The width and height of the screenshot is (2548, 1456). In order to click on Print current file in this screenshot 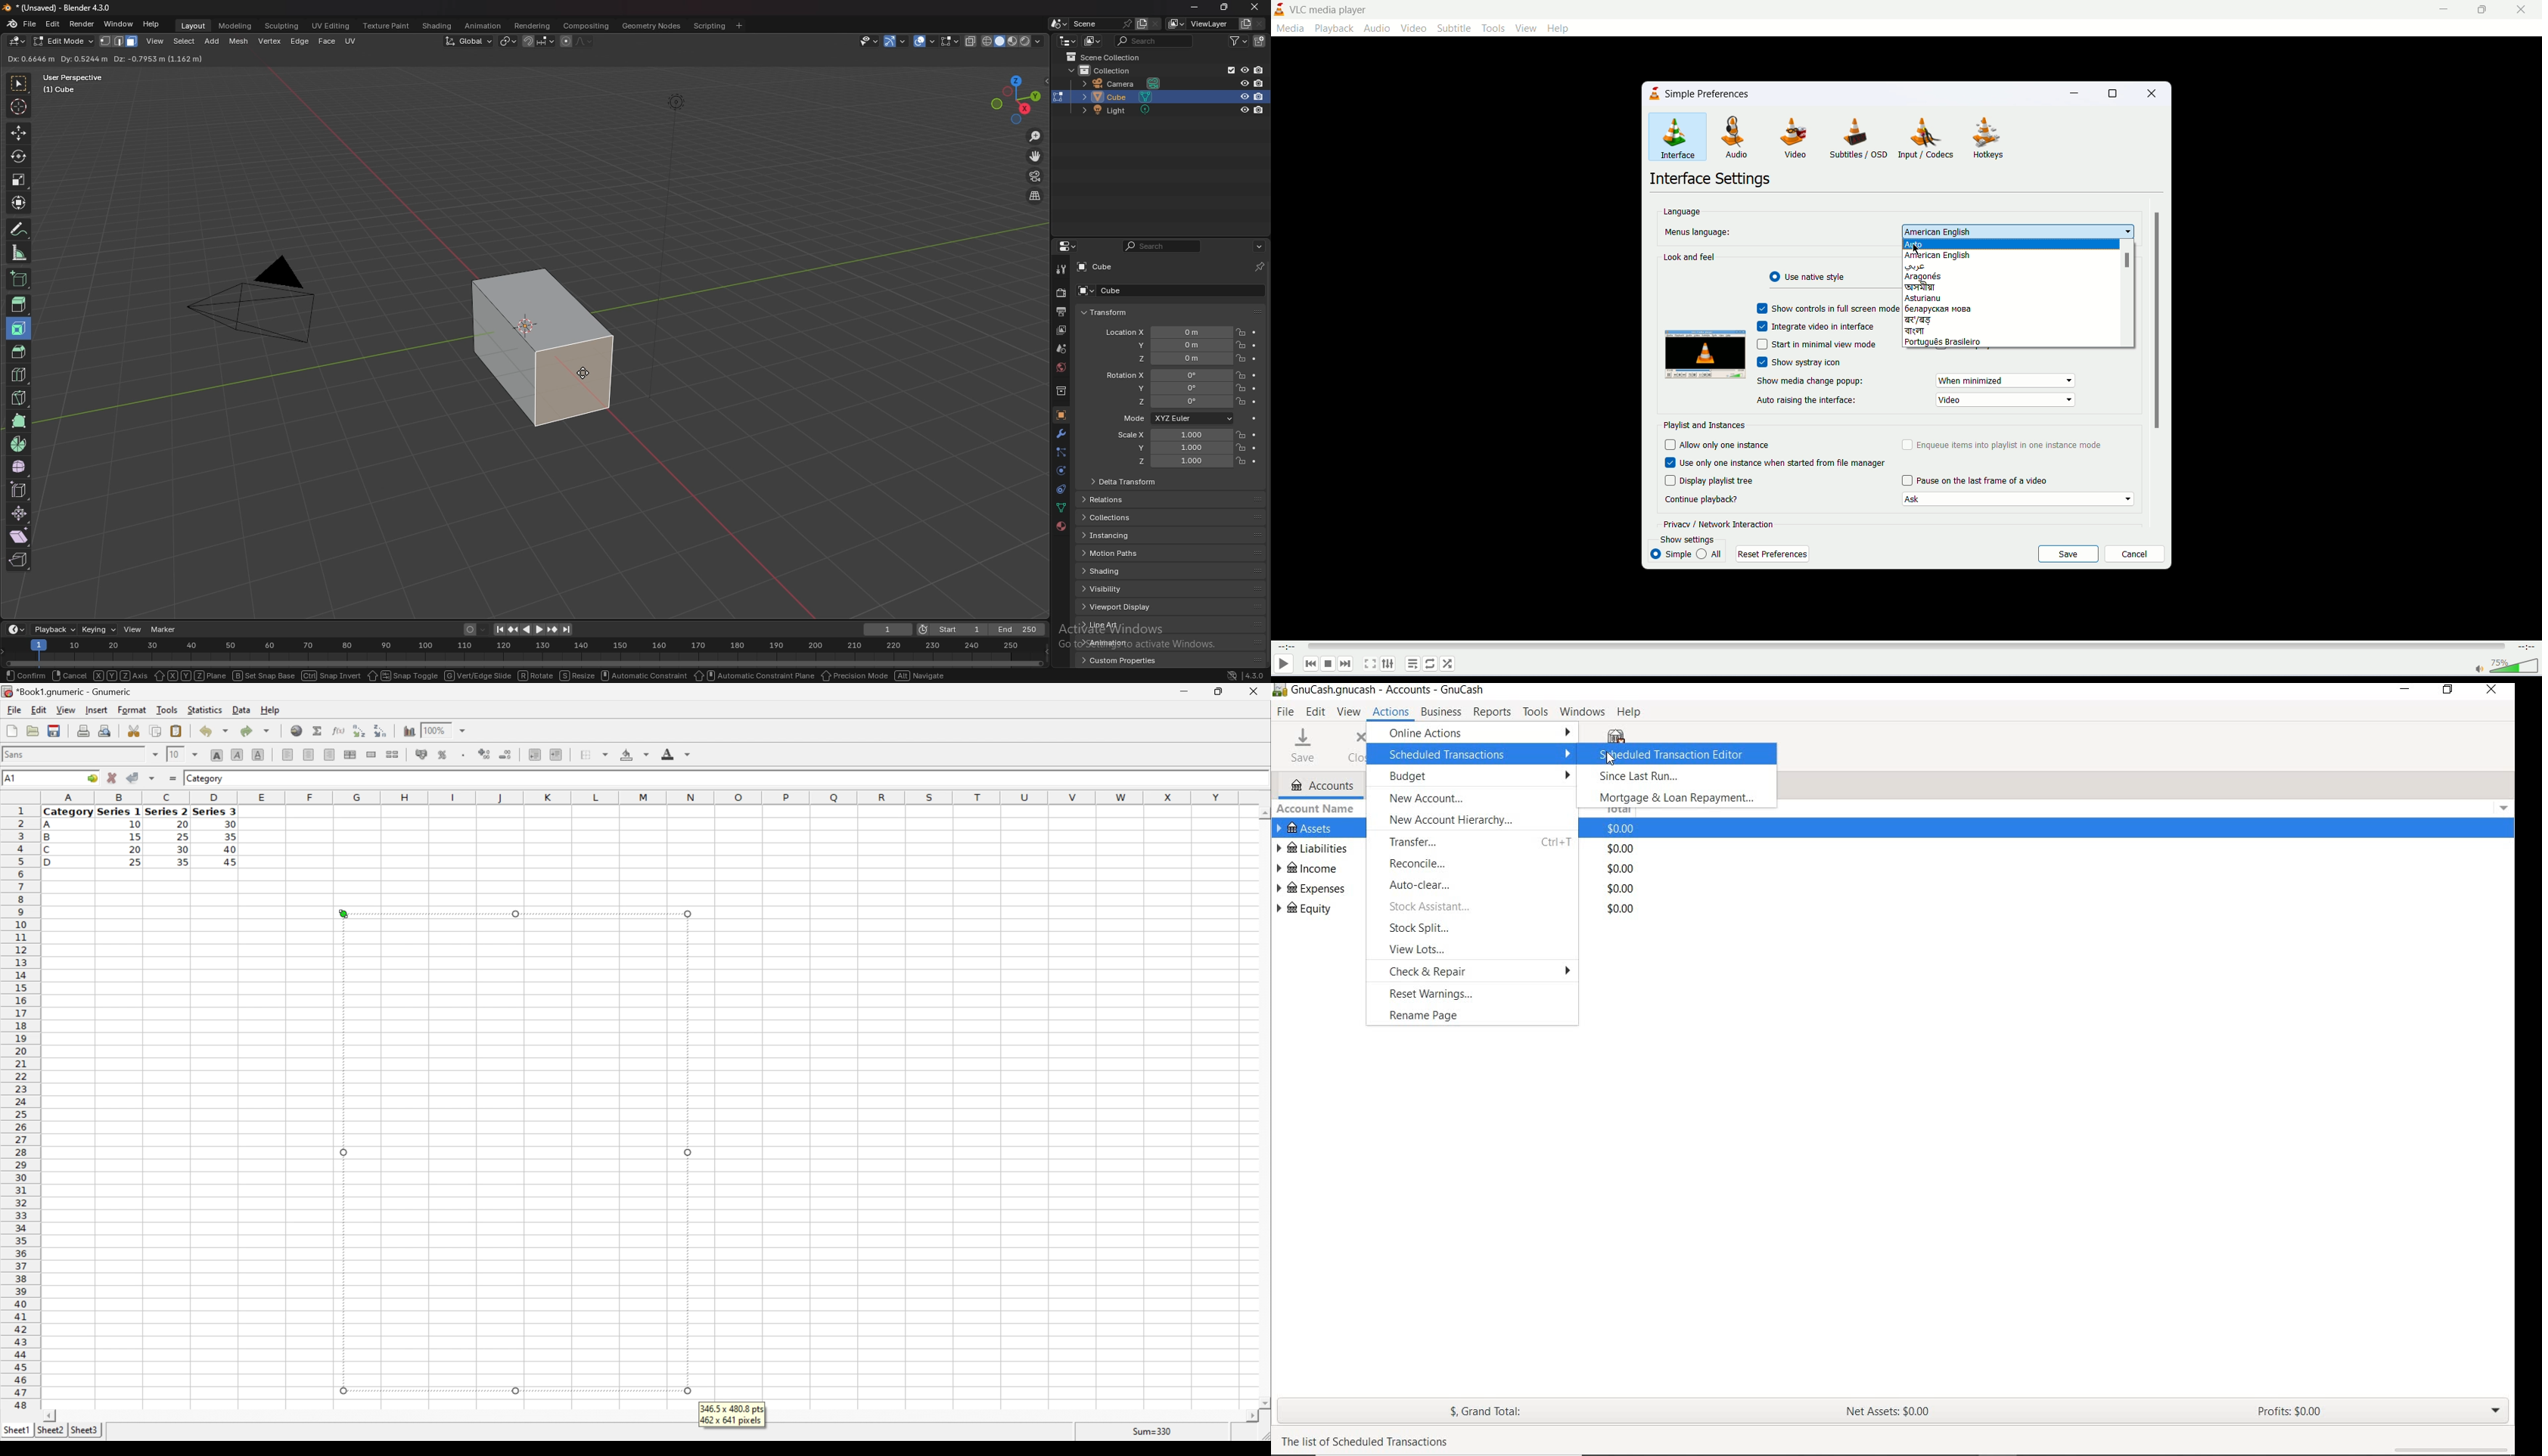, I will do `click(83, 732)`.